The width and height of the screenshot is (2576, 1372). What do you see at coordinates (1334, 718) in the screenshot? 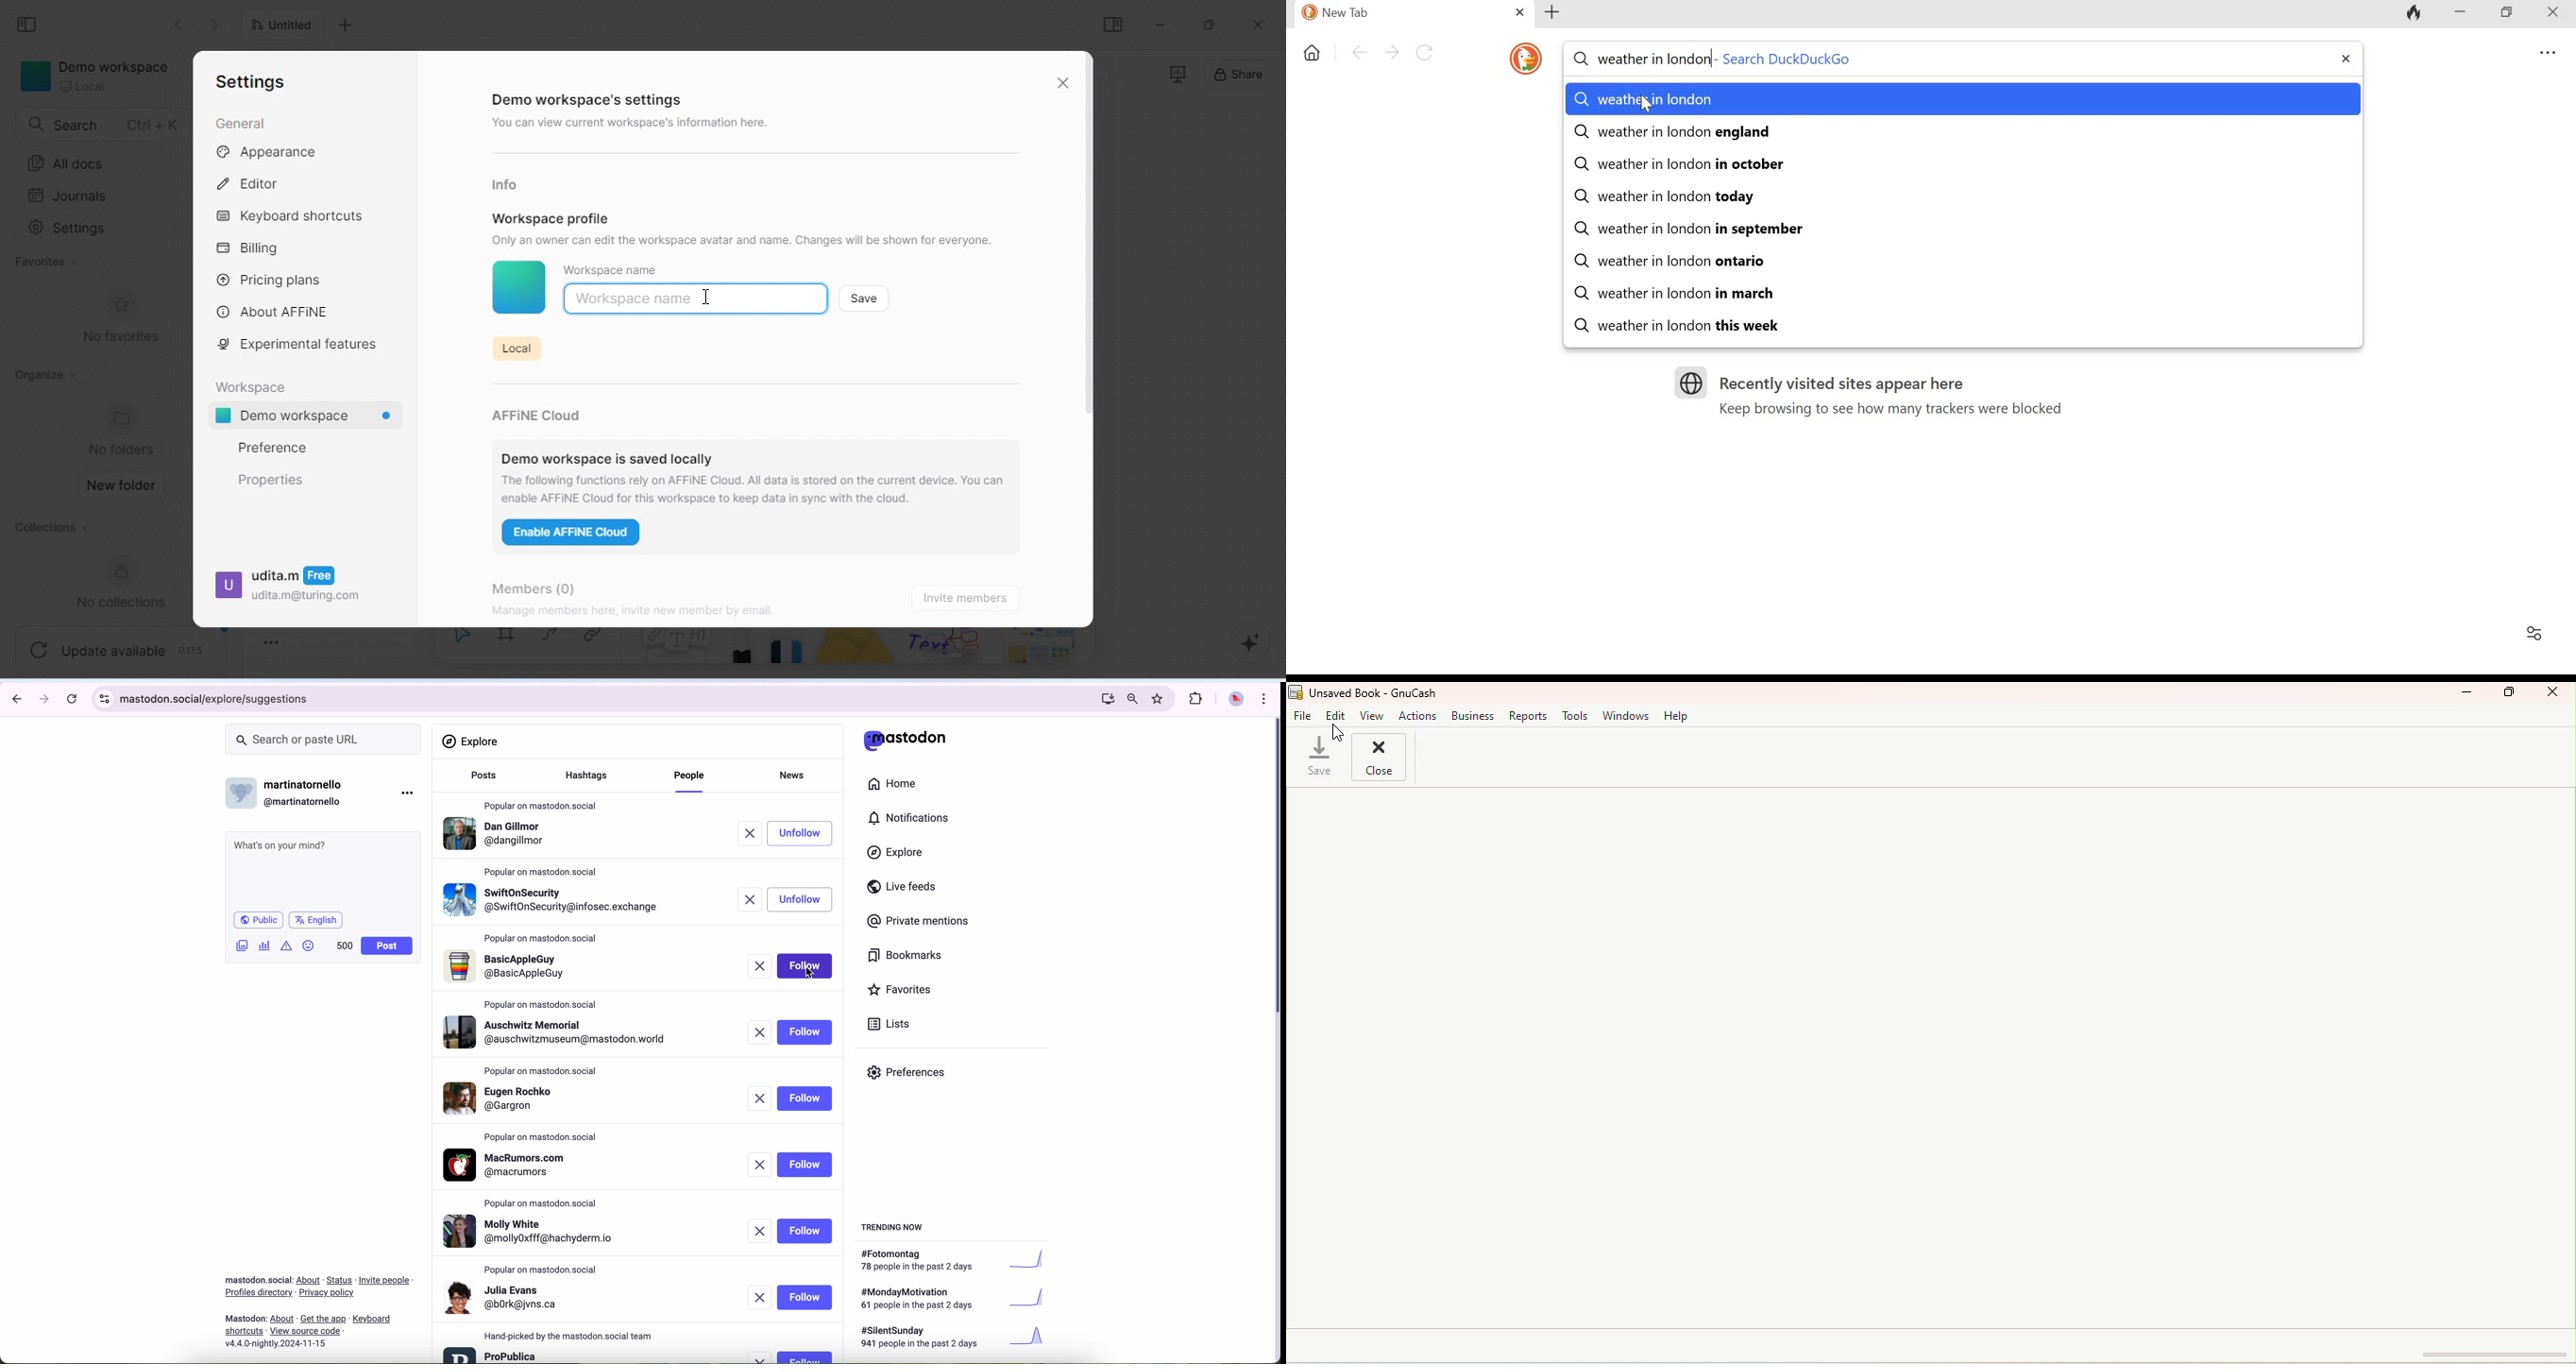
I see `Edit` at bounding box center [1334, 718].